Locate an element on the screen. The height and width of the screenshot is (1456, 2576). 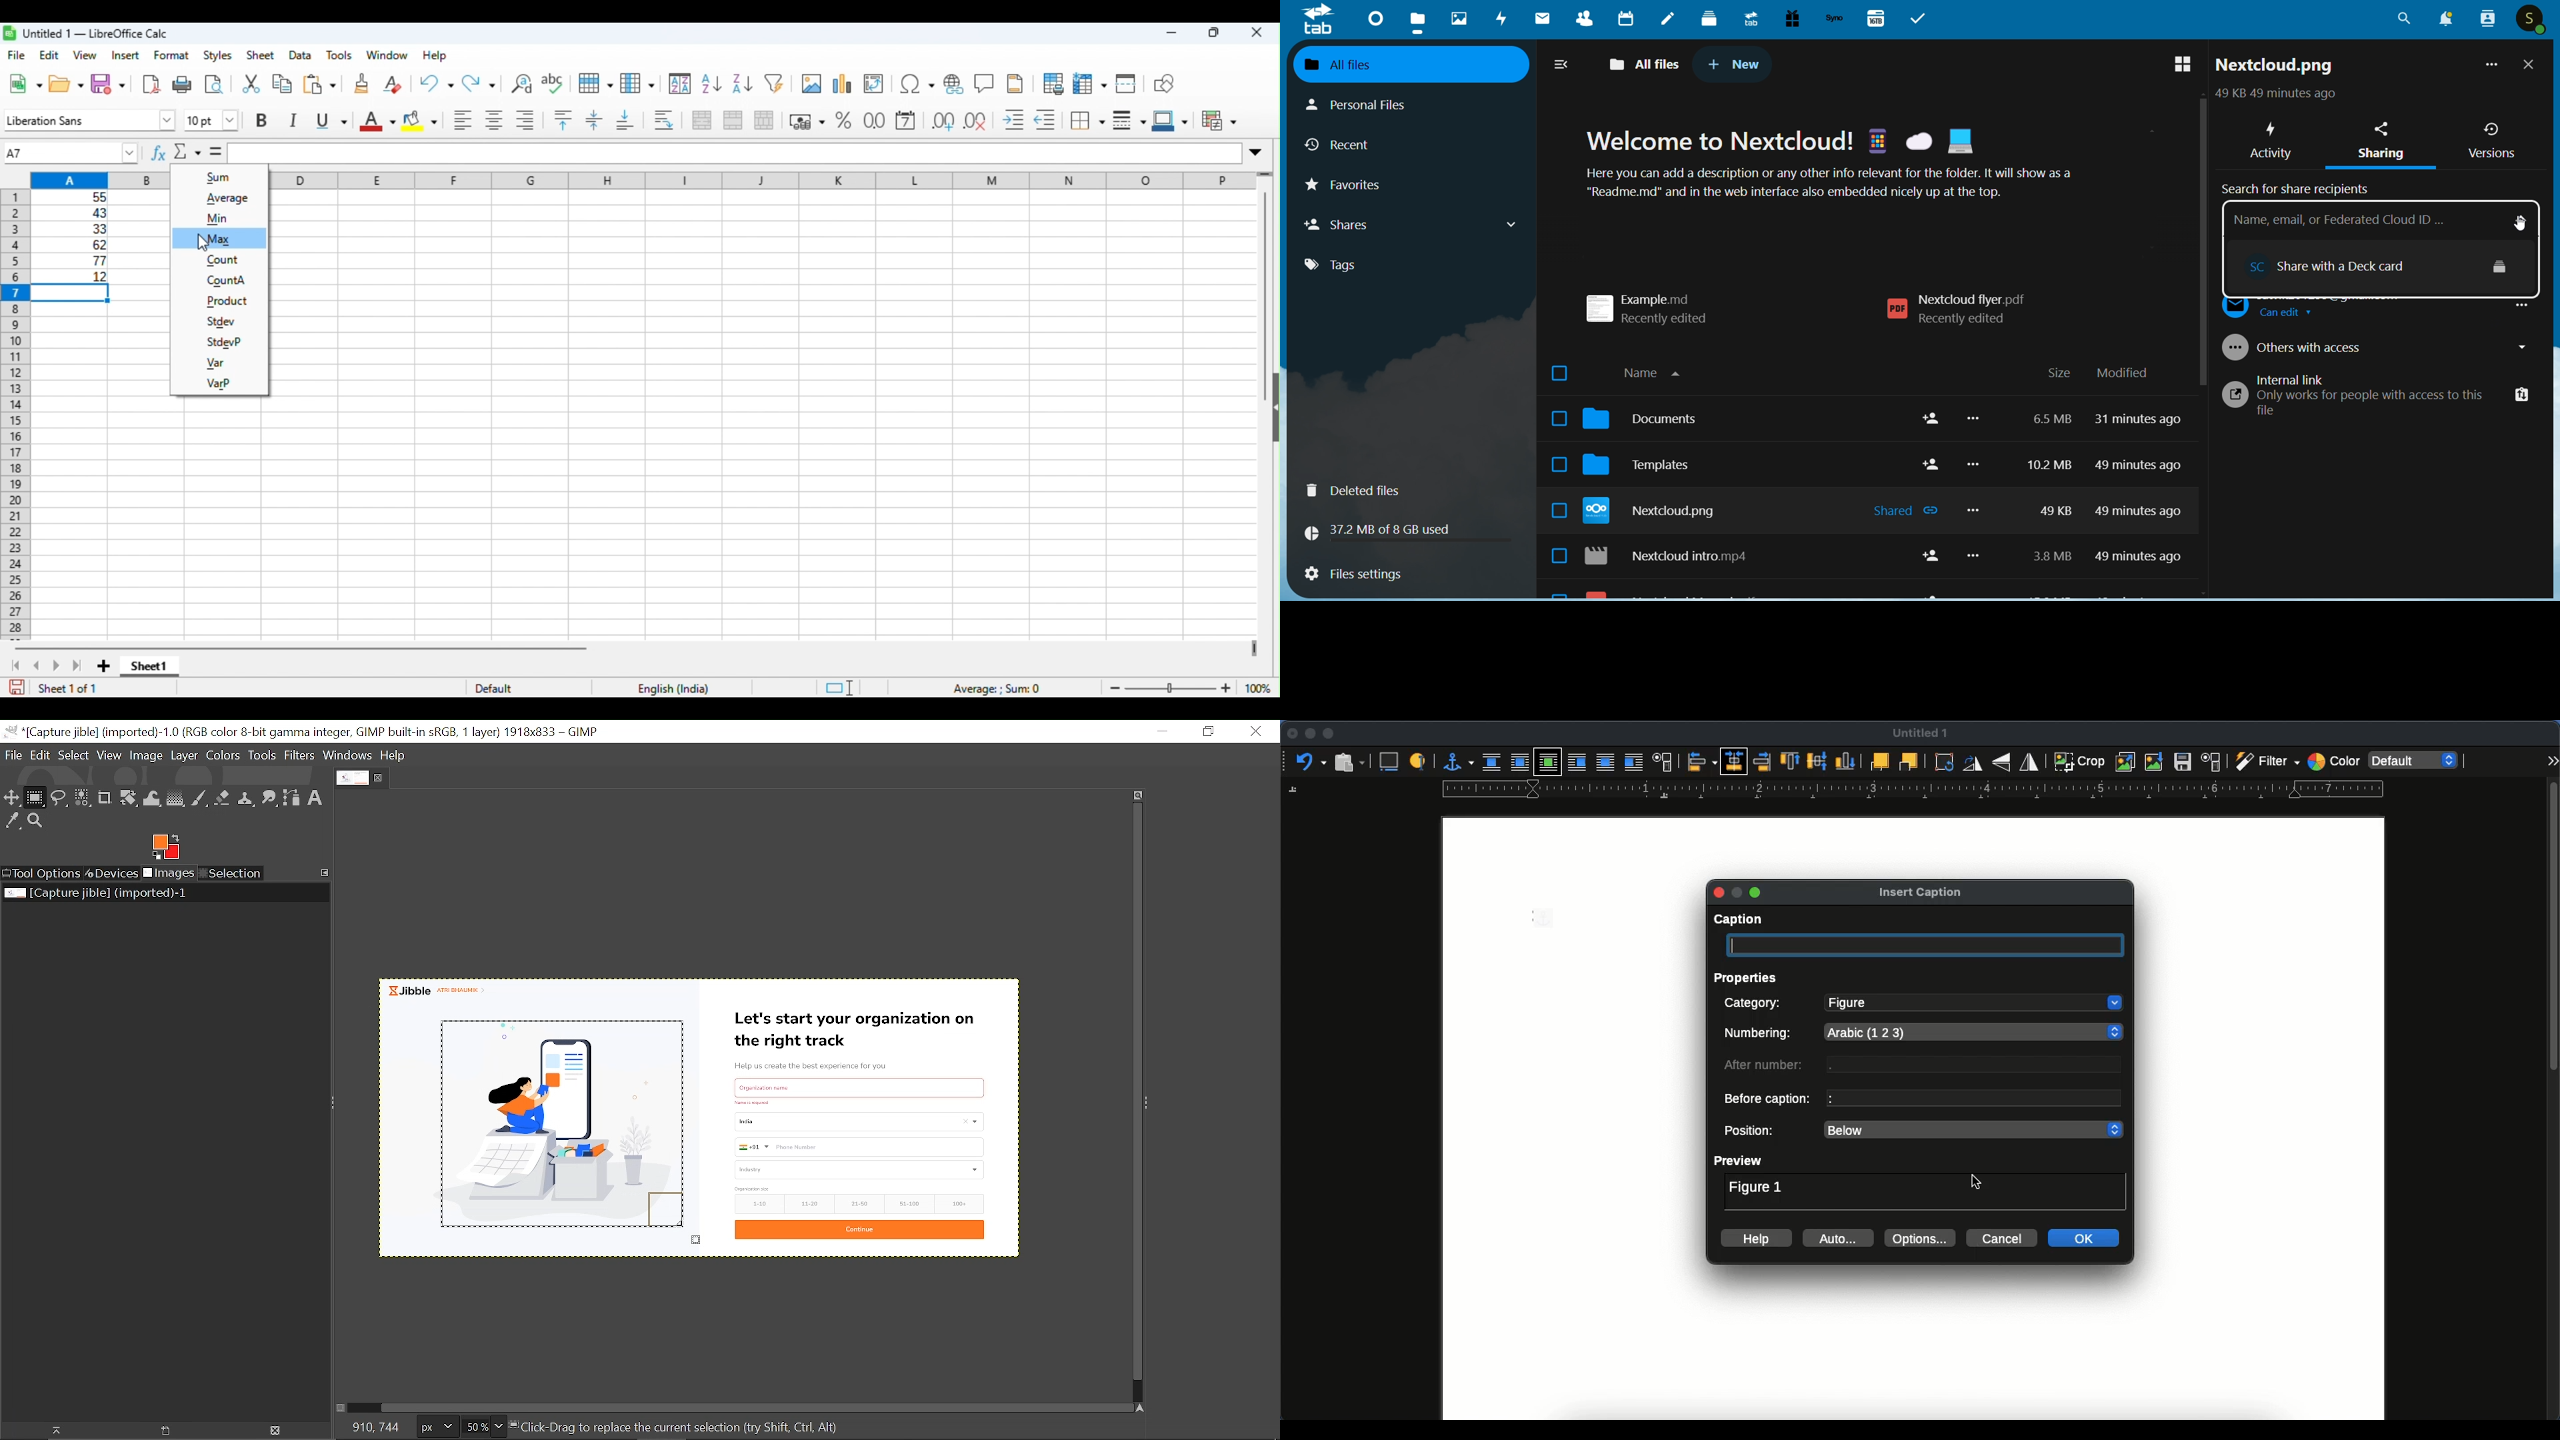
find and replace is located at coordinates (521, 83).